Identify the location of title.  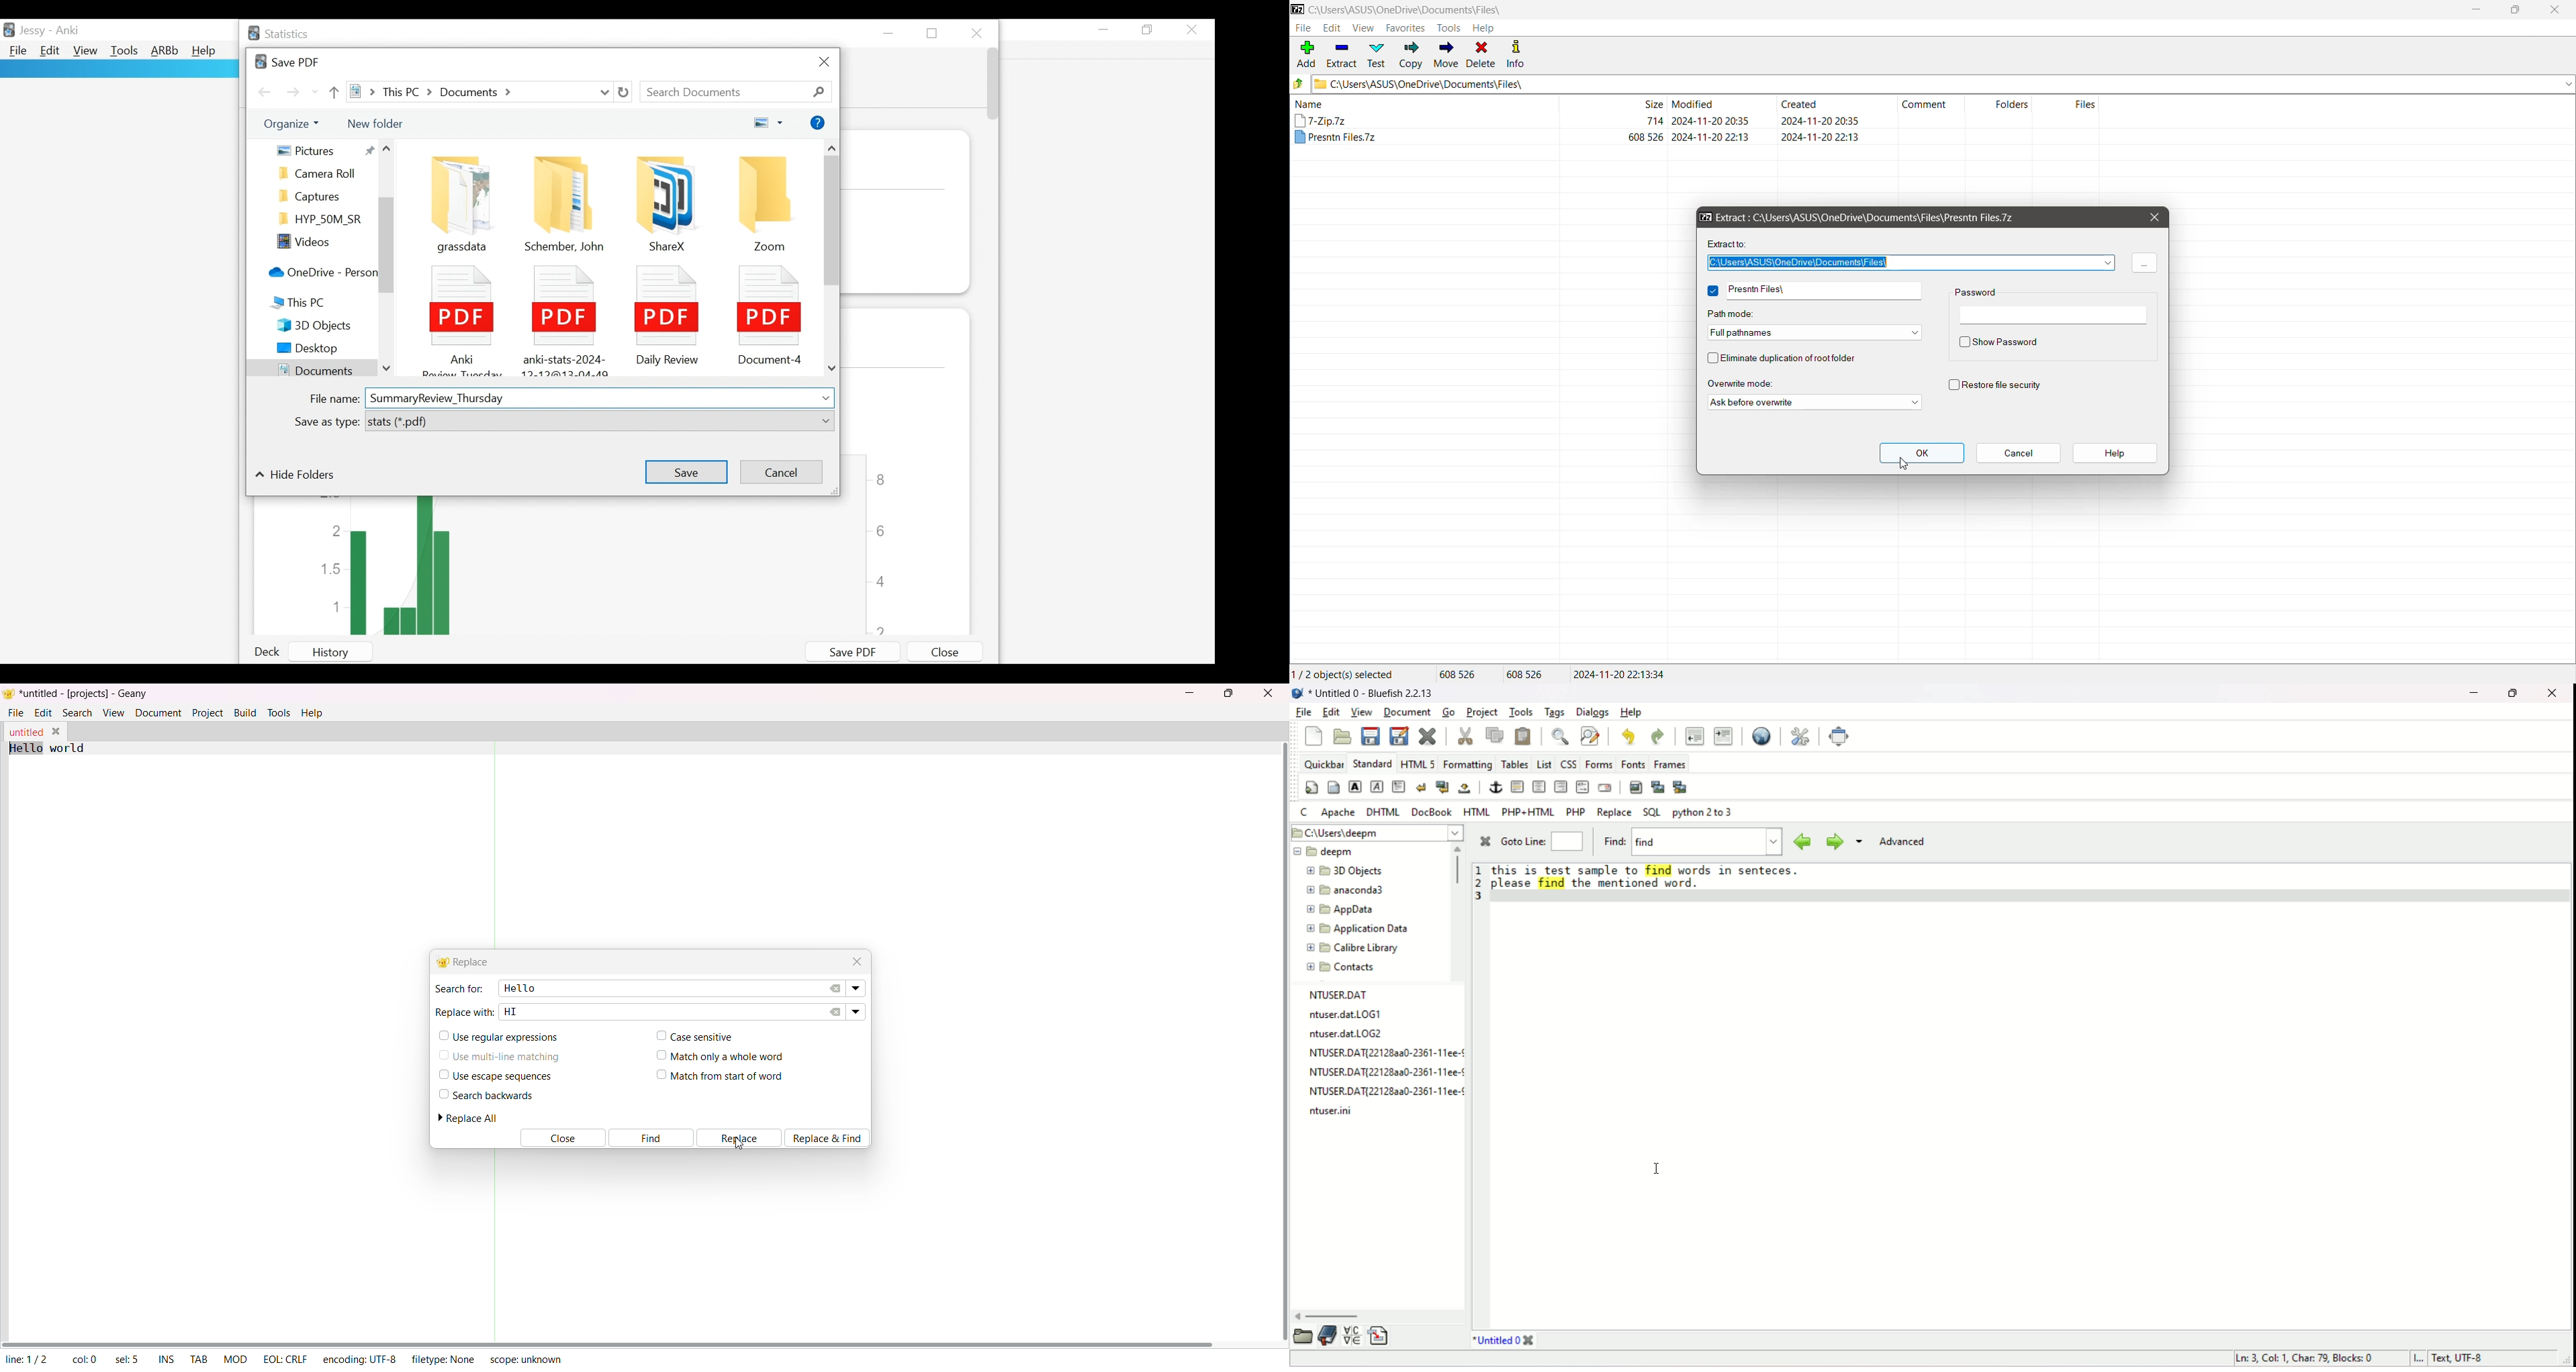
(1374, 694).